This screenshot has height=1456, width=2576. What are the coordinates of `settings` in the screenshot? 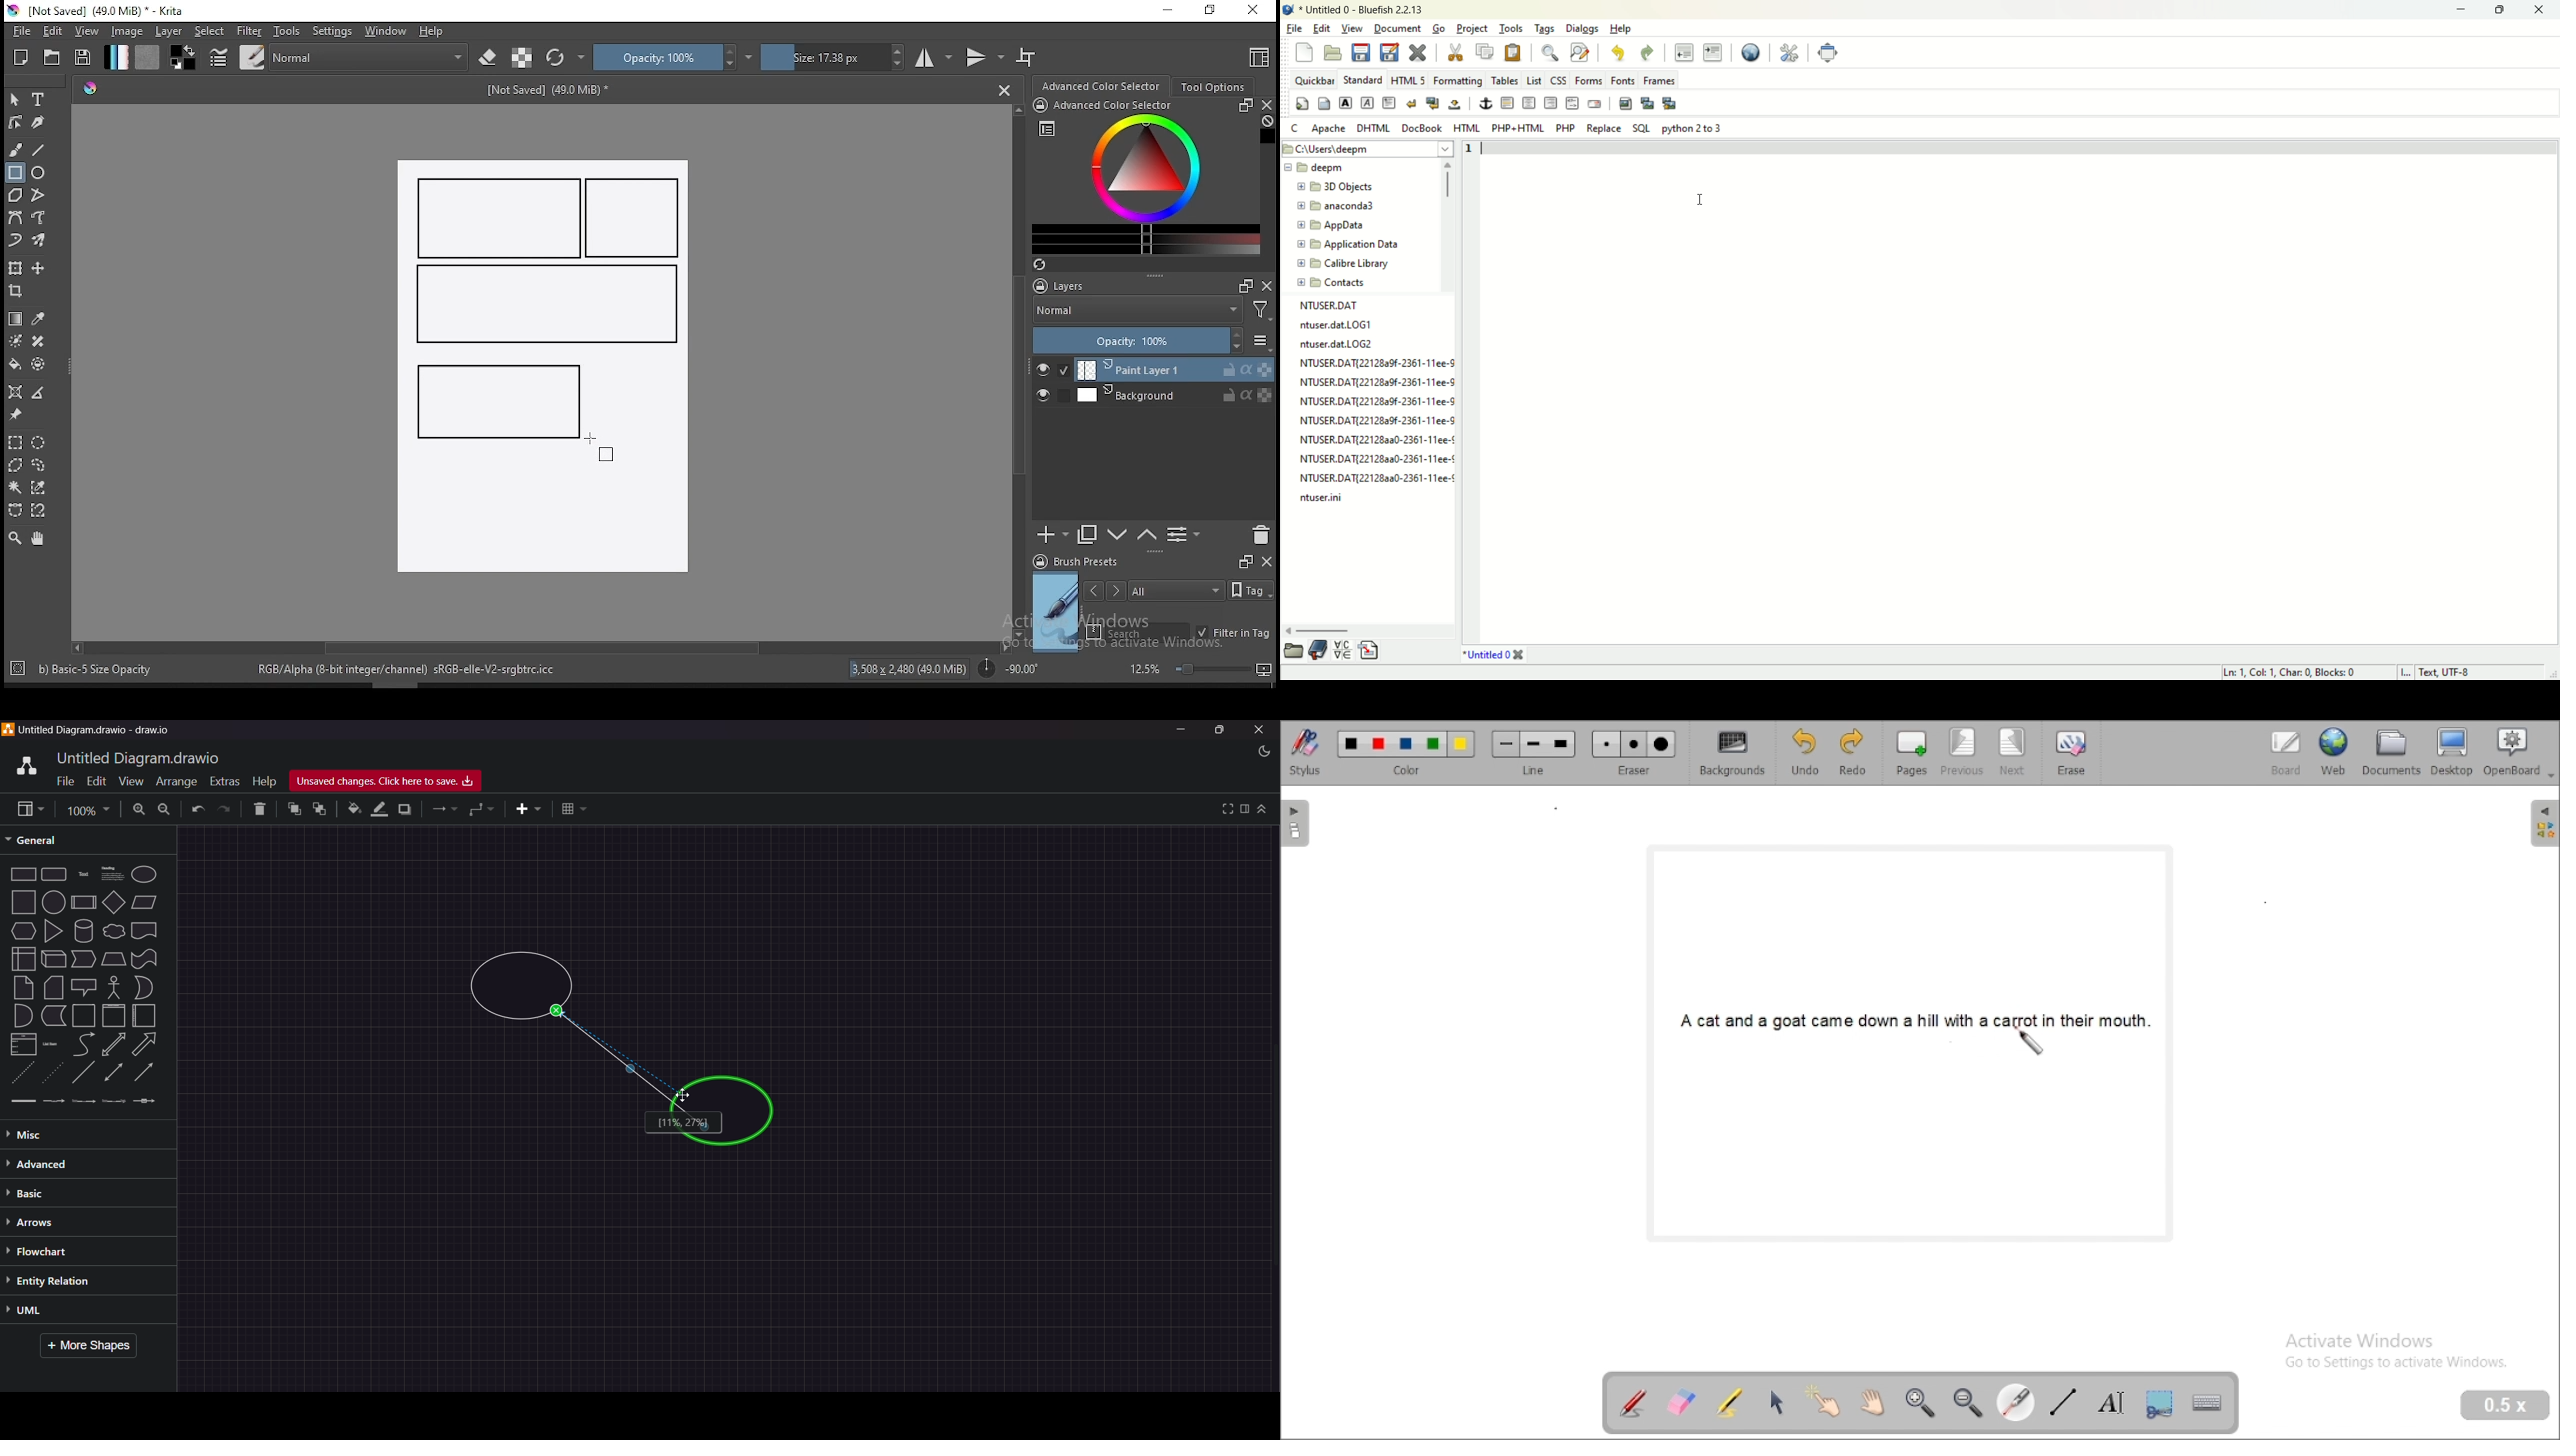 It's located at (332, 31).